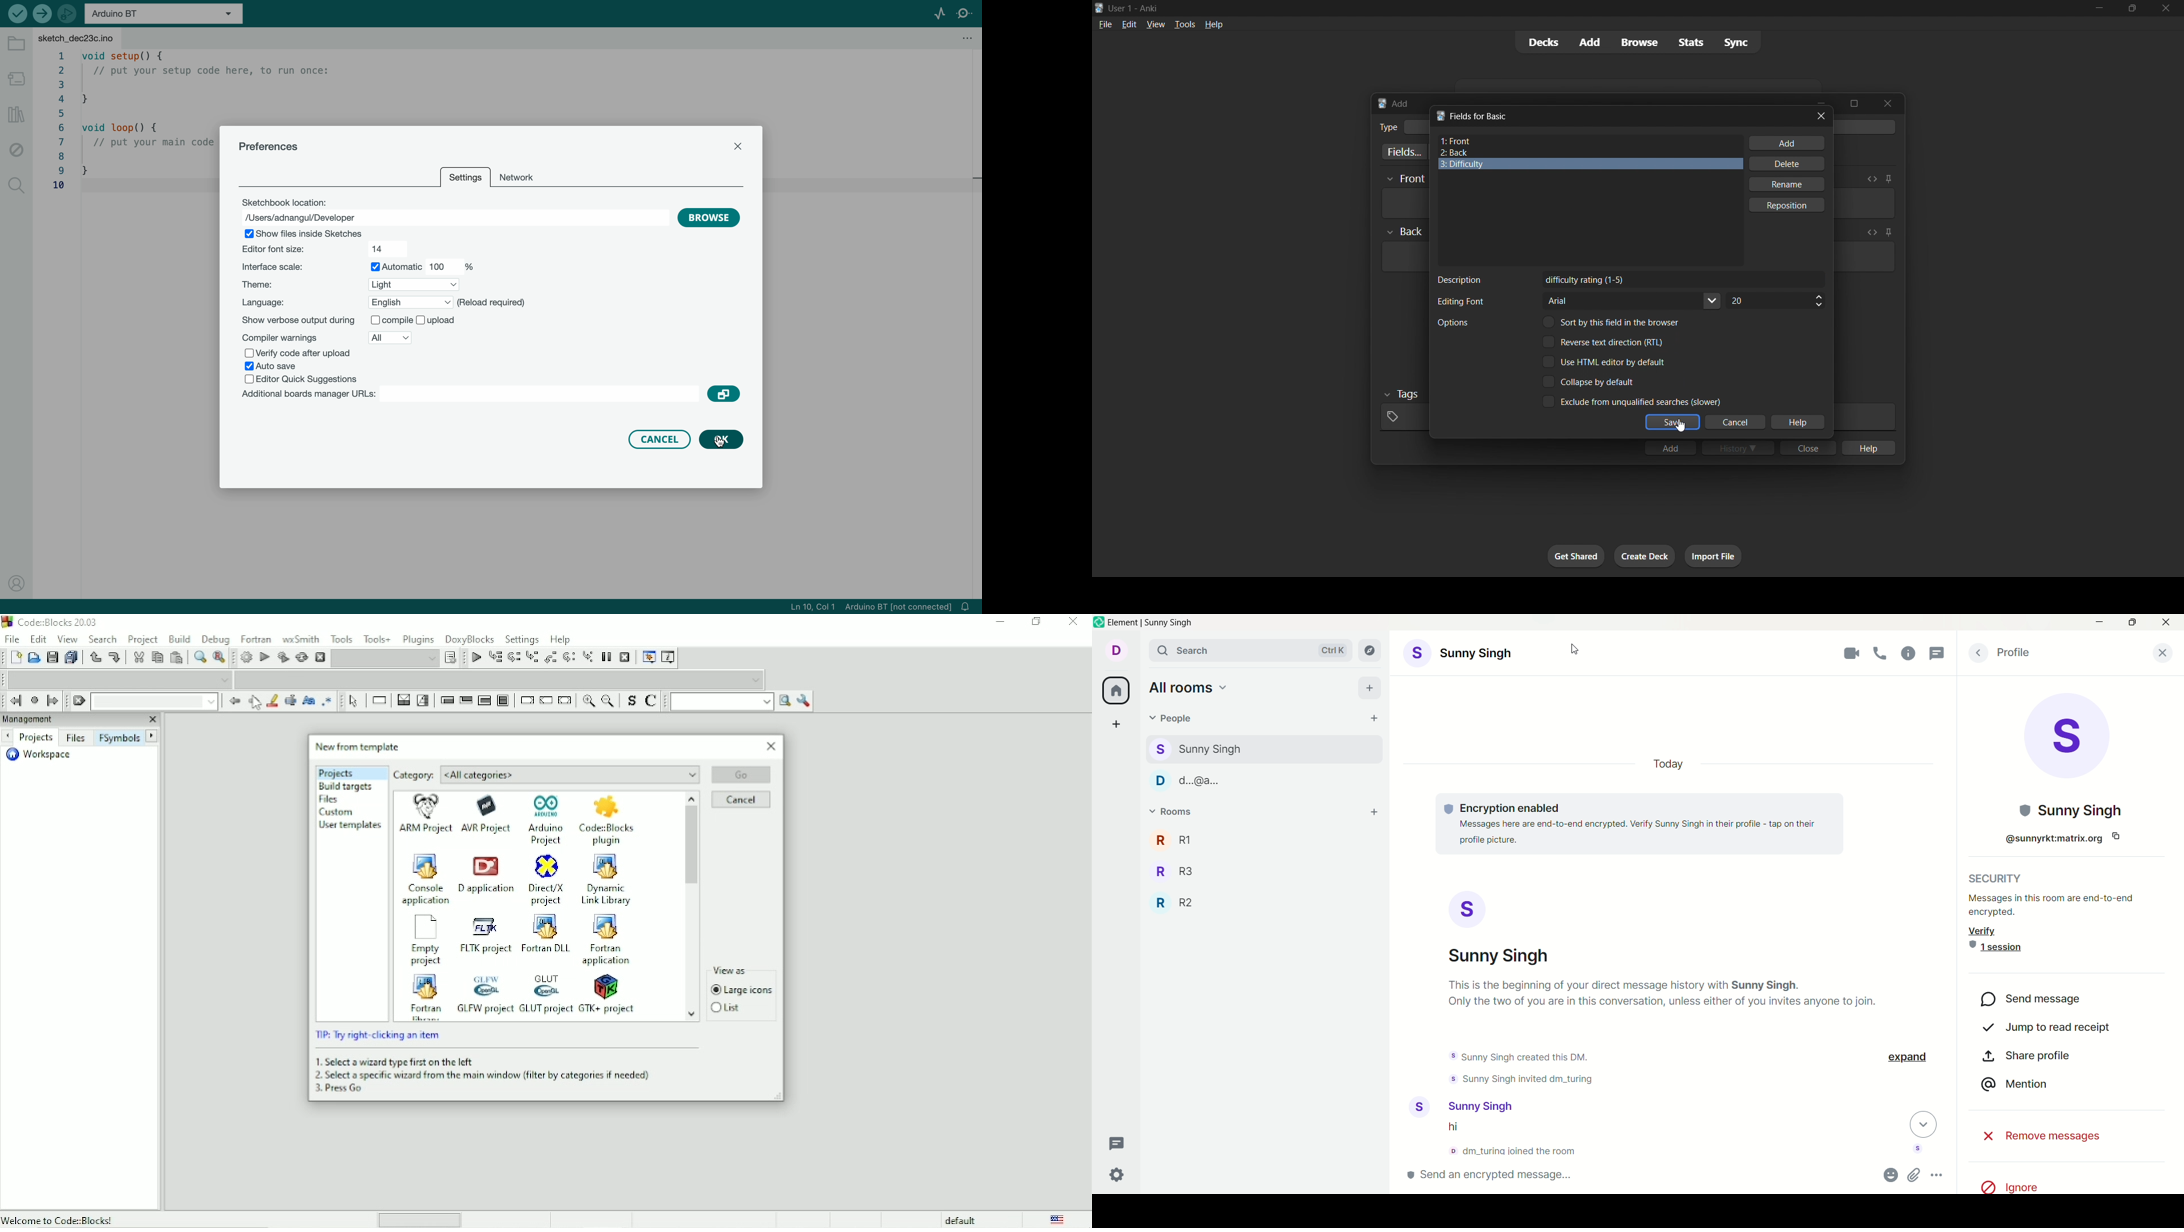  What do you see at coordinates (482, 1075) in the screenshot?
I see `Select a specific wizard from the main window.` at bounding box center [482, 1075].